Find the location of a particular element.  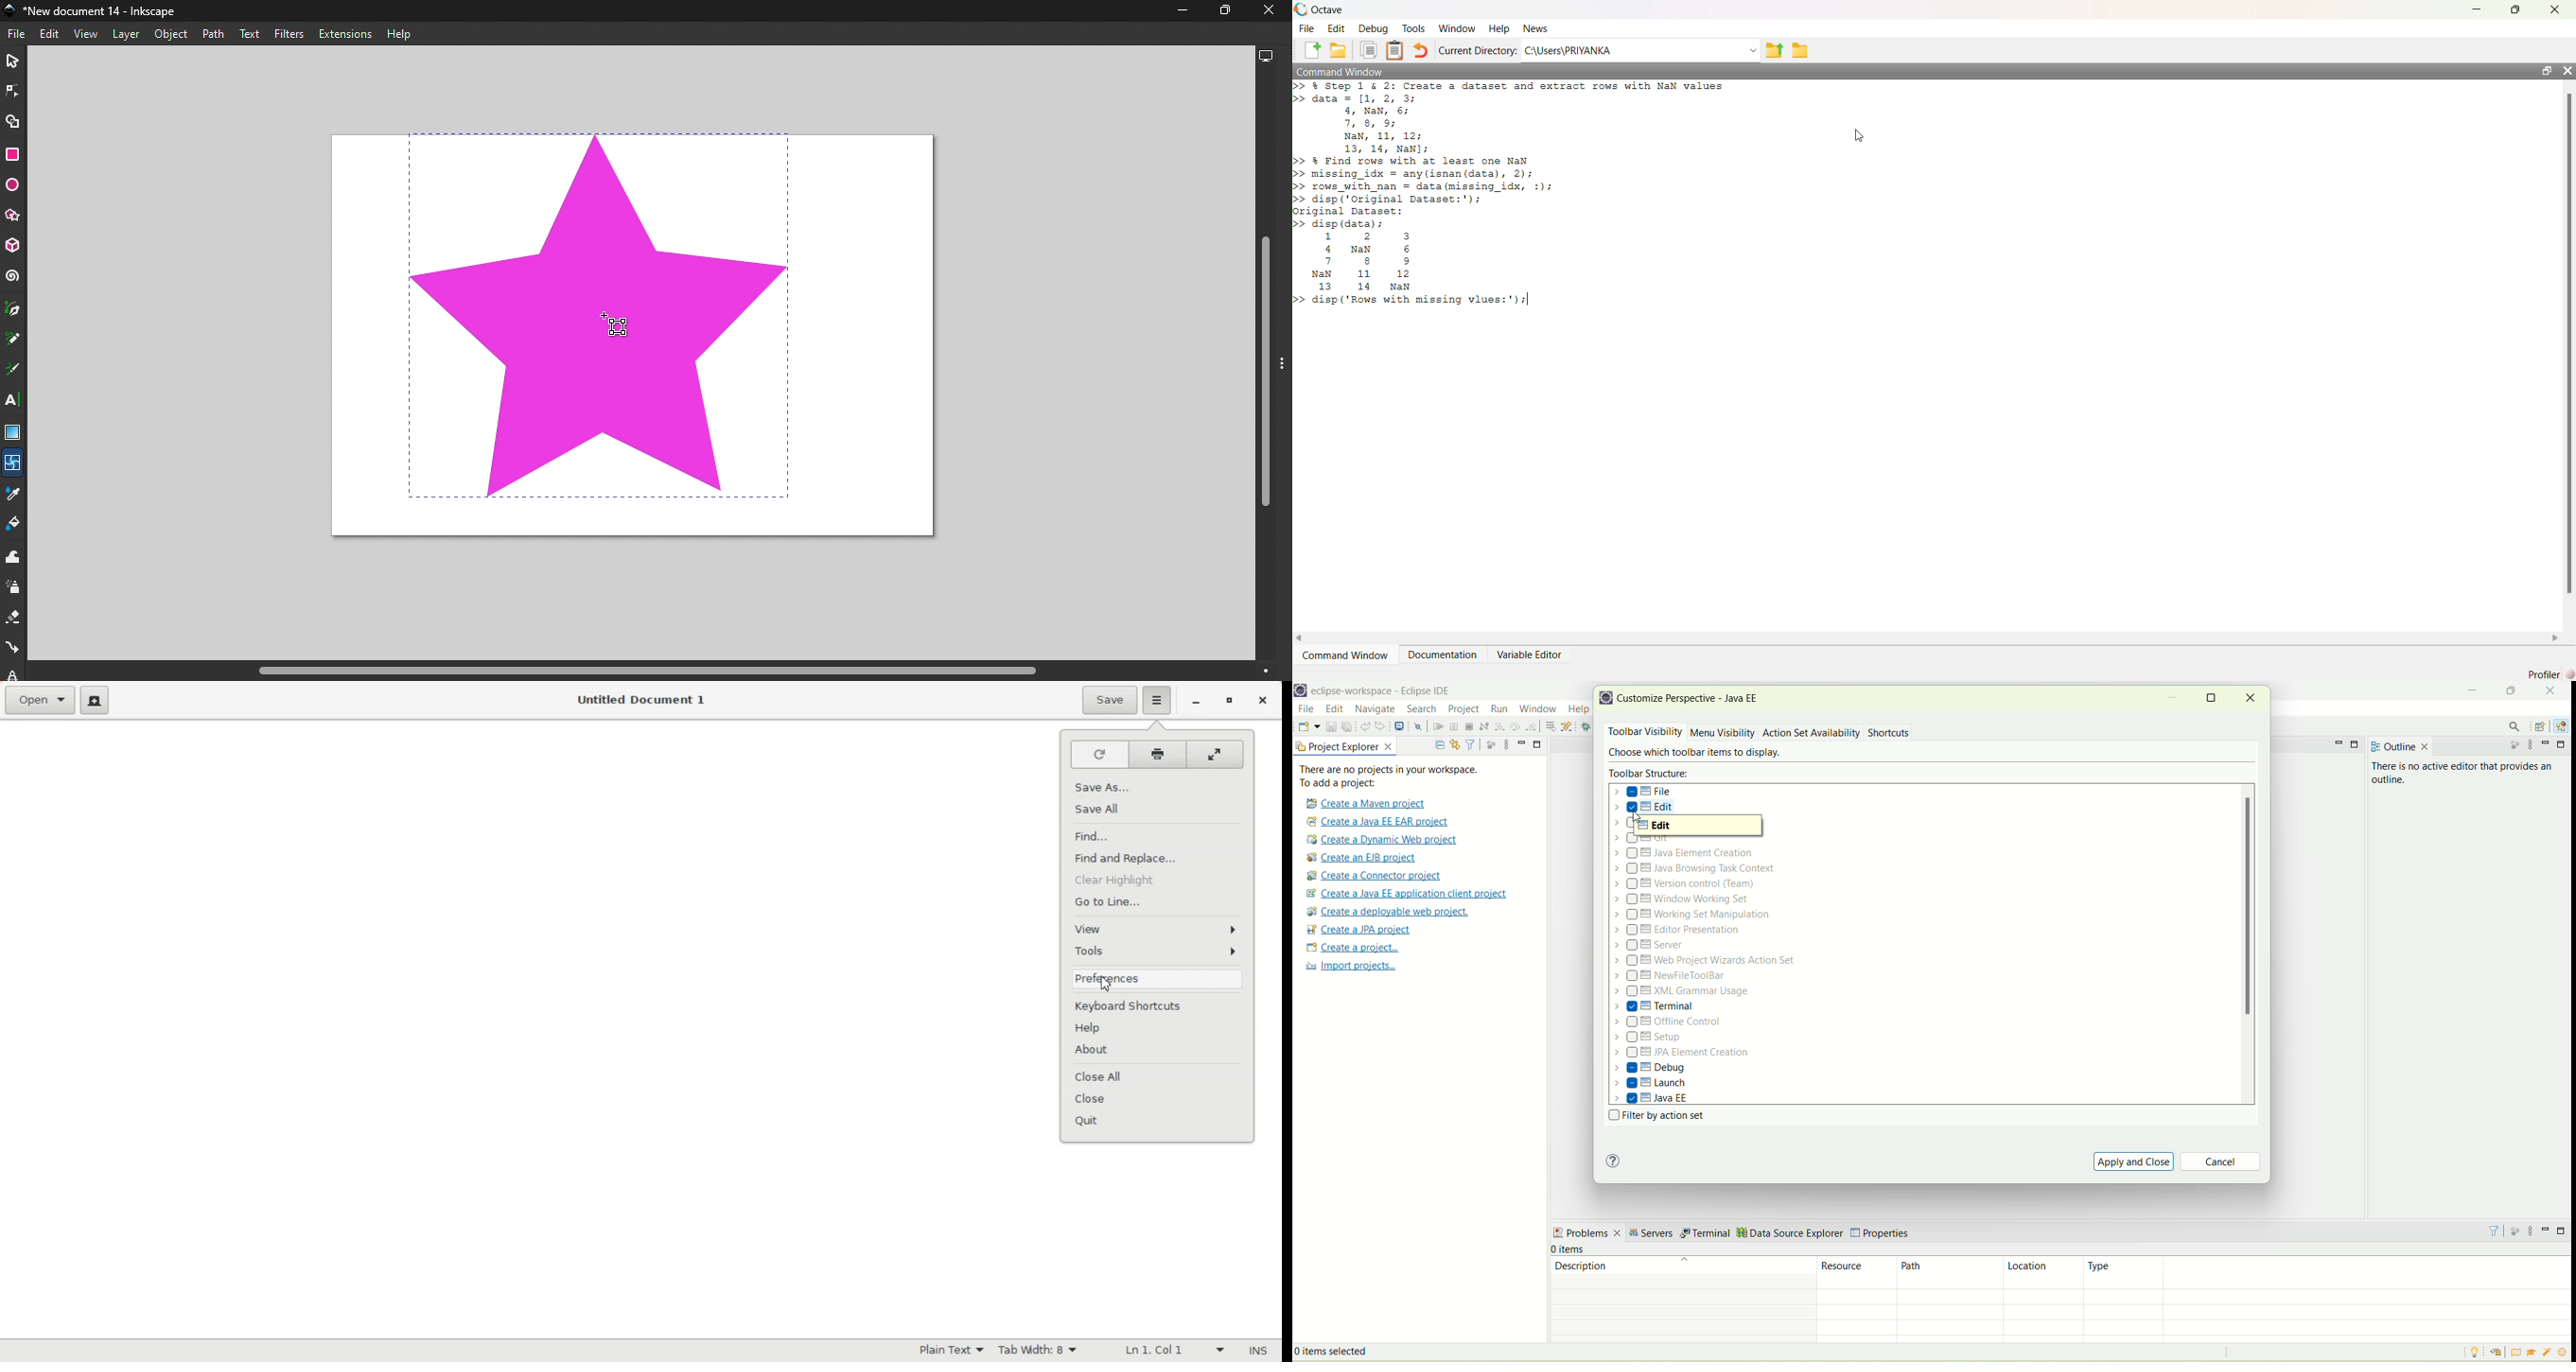

Edit is located at coordinates (52, 34).